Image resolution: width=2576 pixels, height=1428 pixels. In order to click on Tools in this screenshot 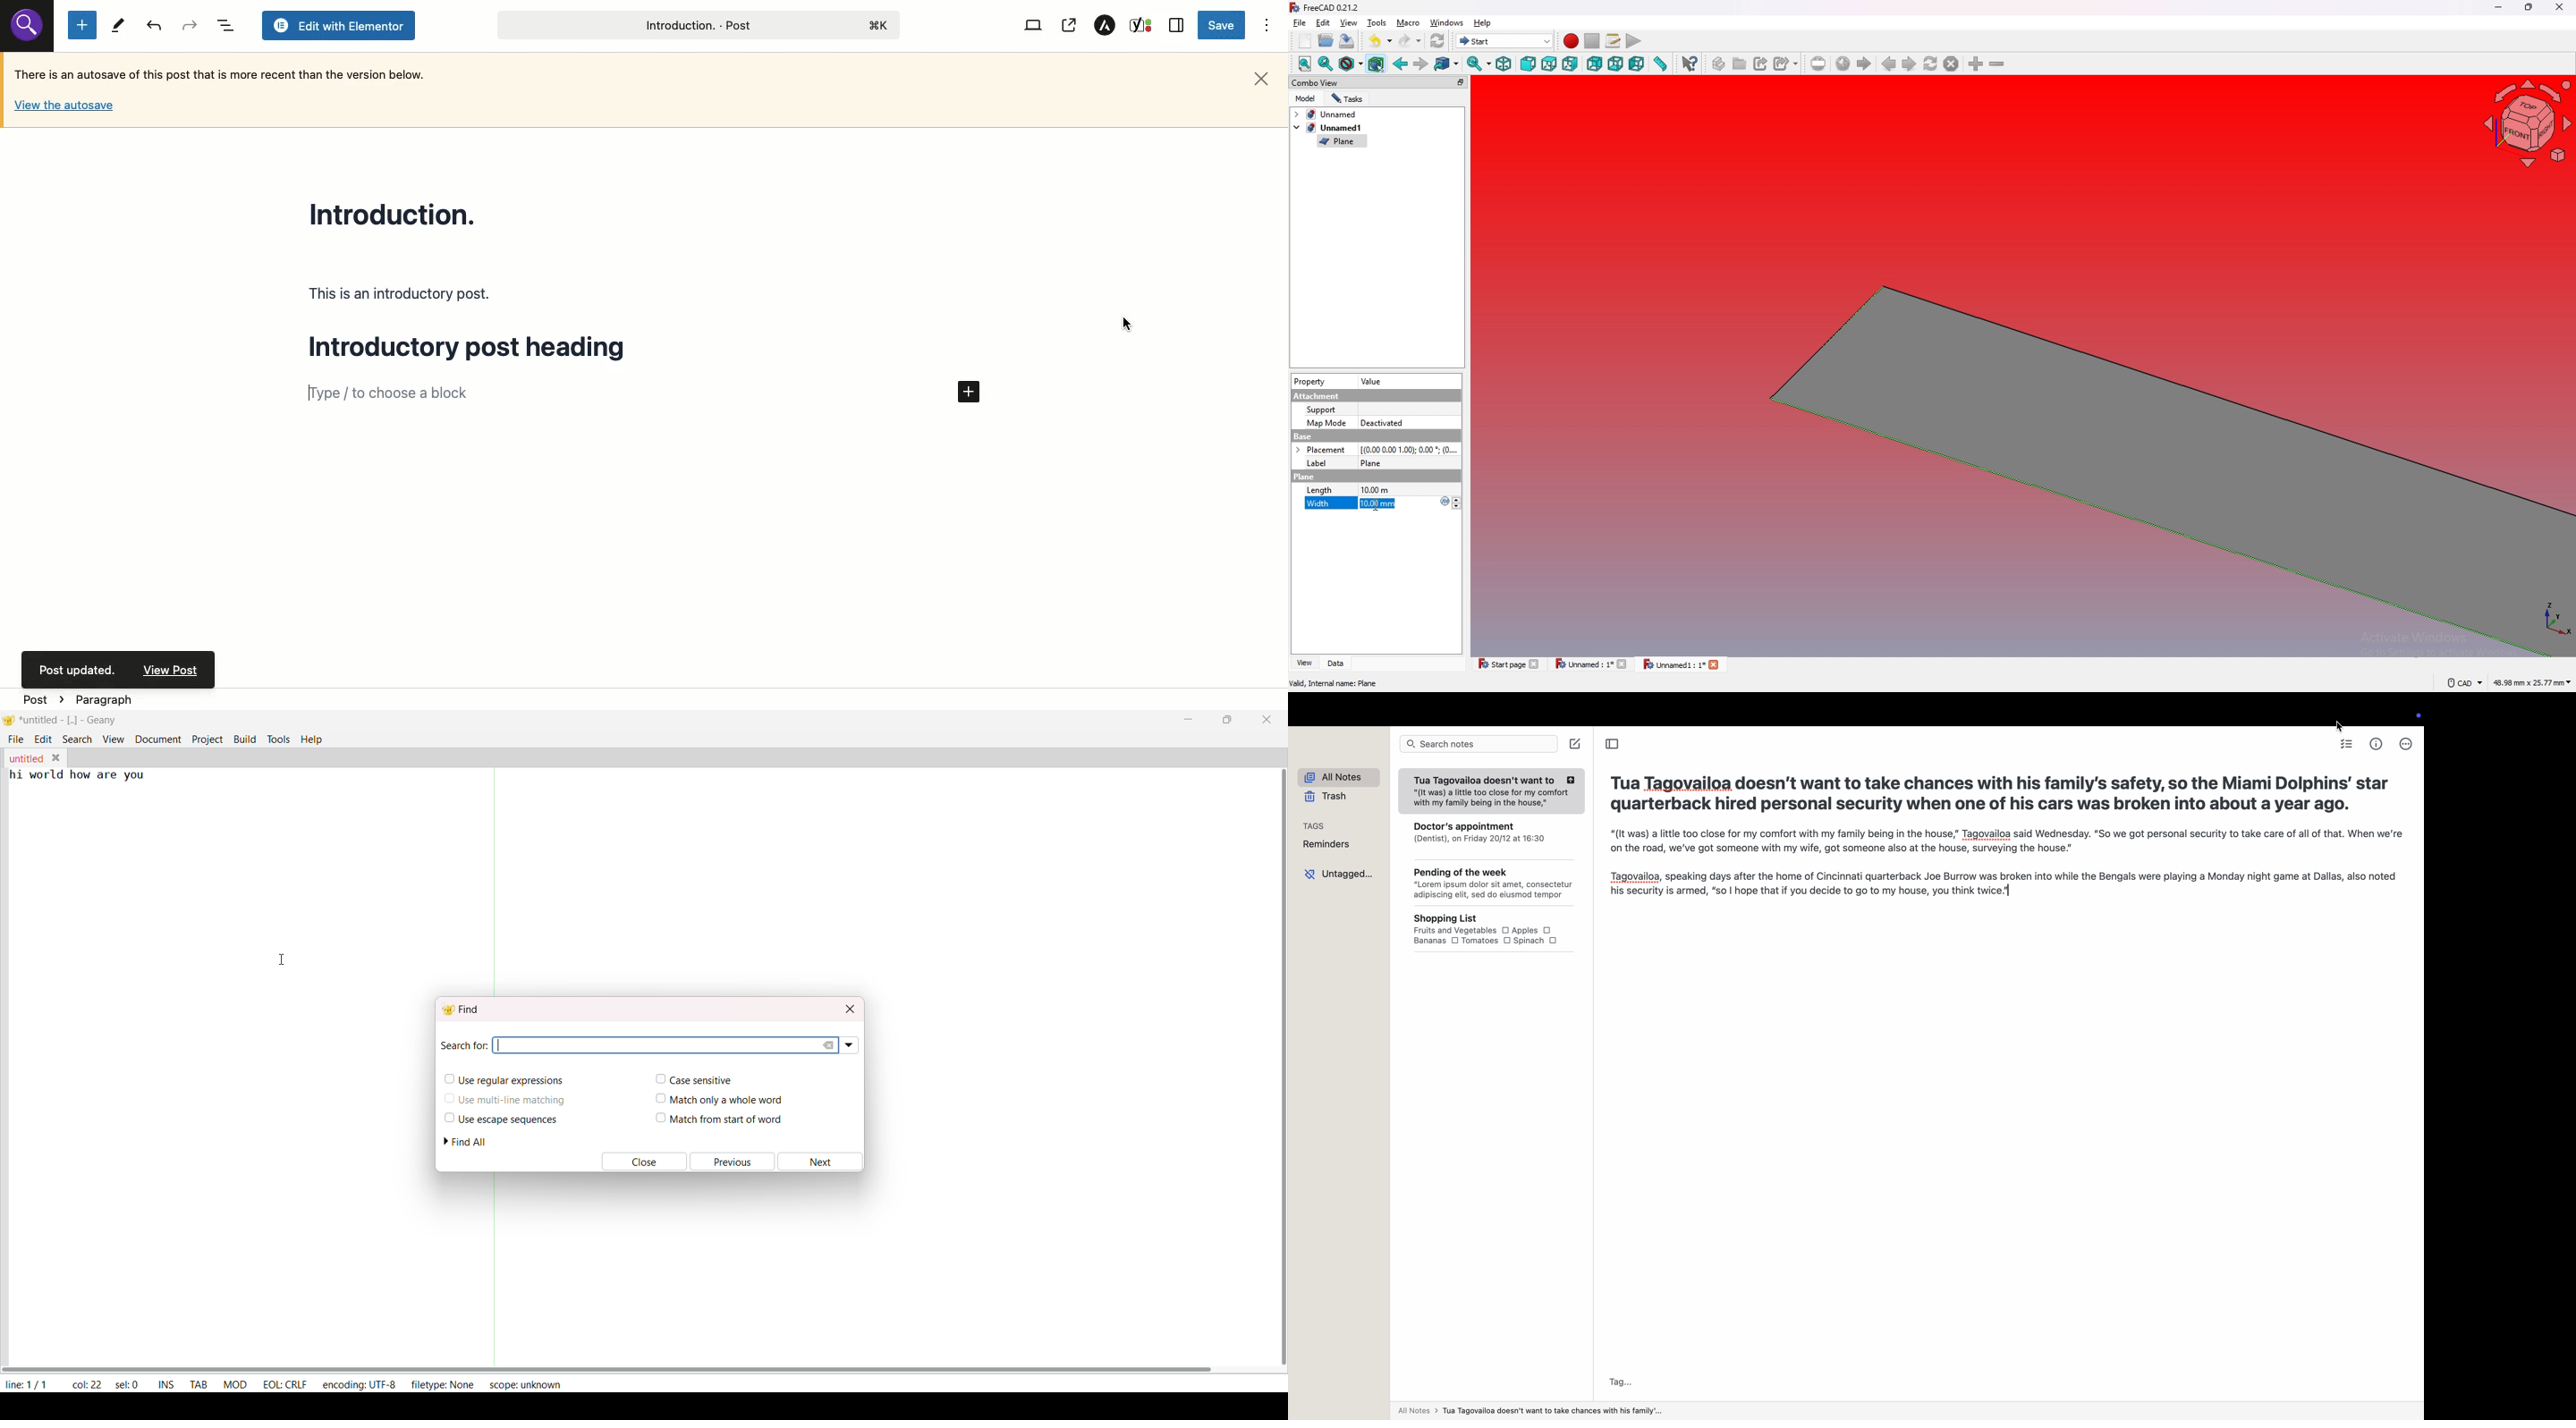, I will do `click(117, 26)`.